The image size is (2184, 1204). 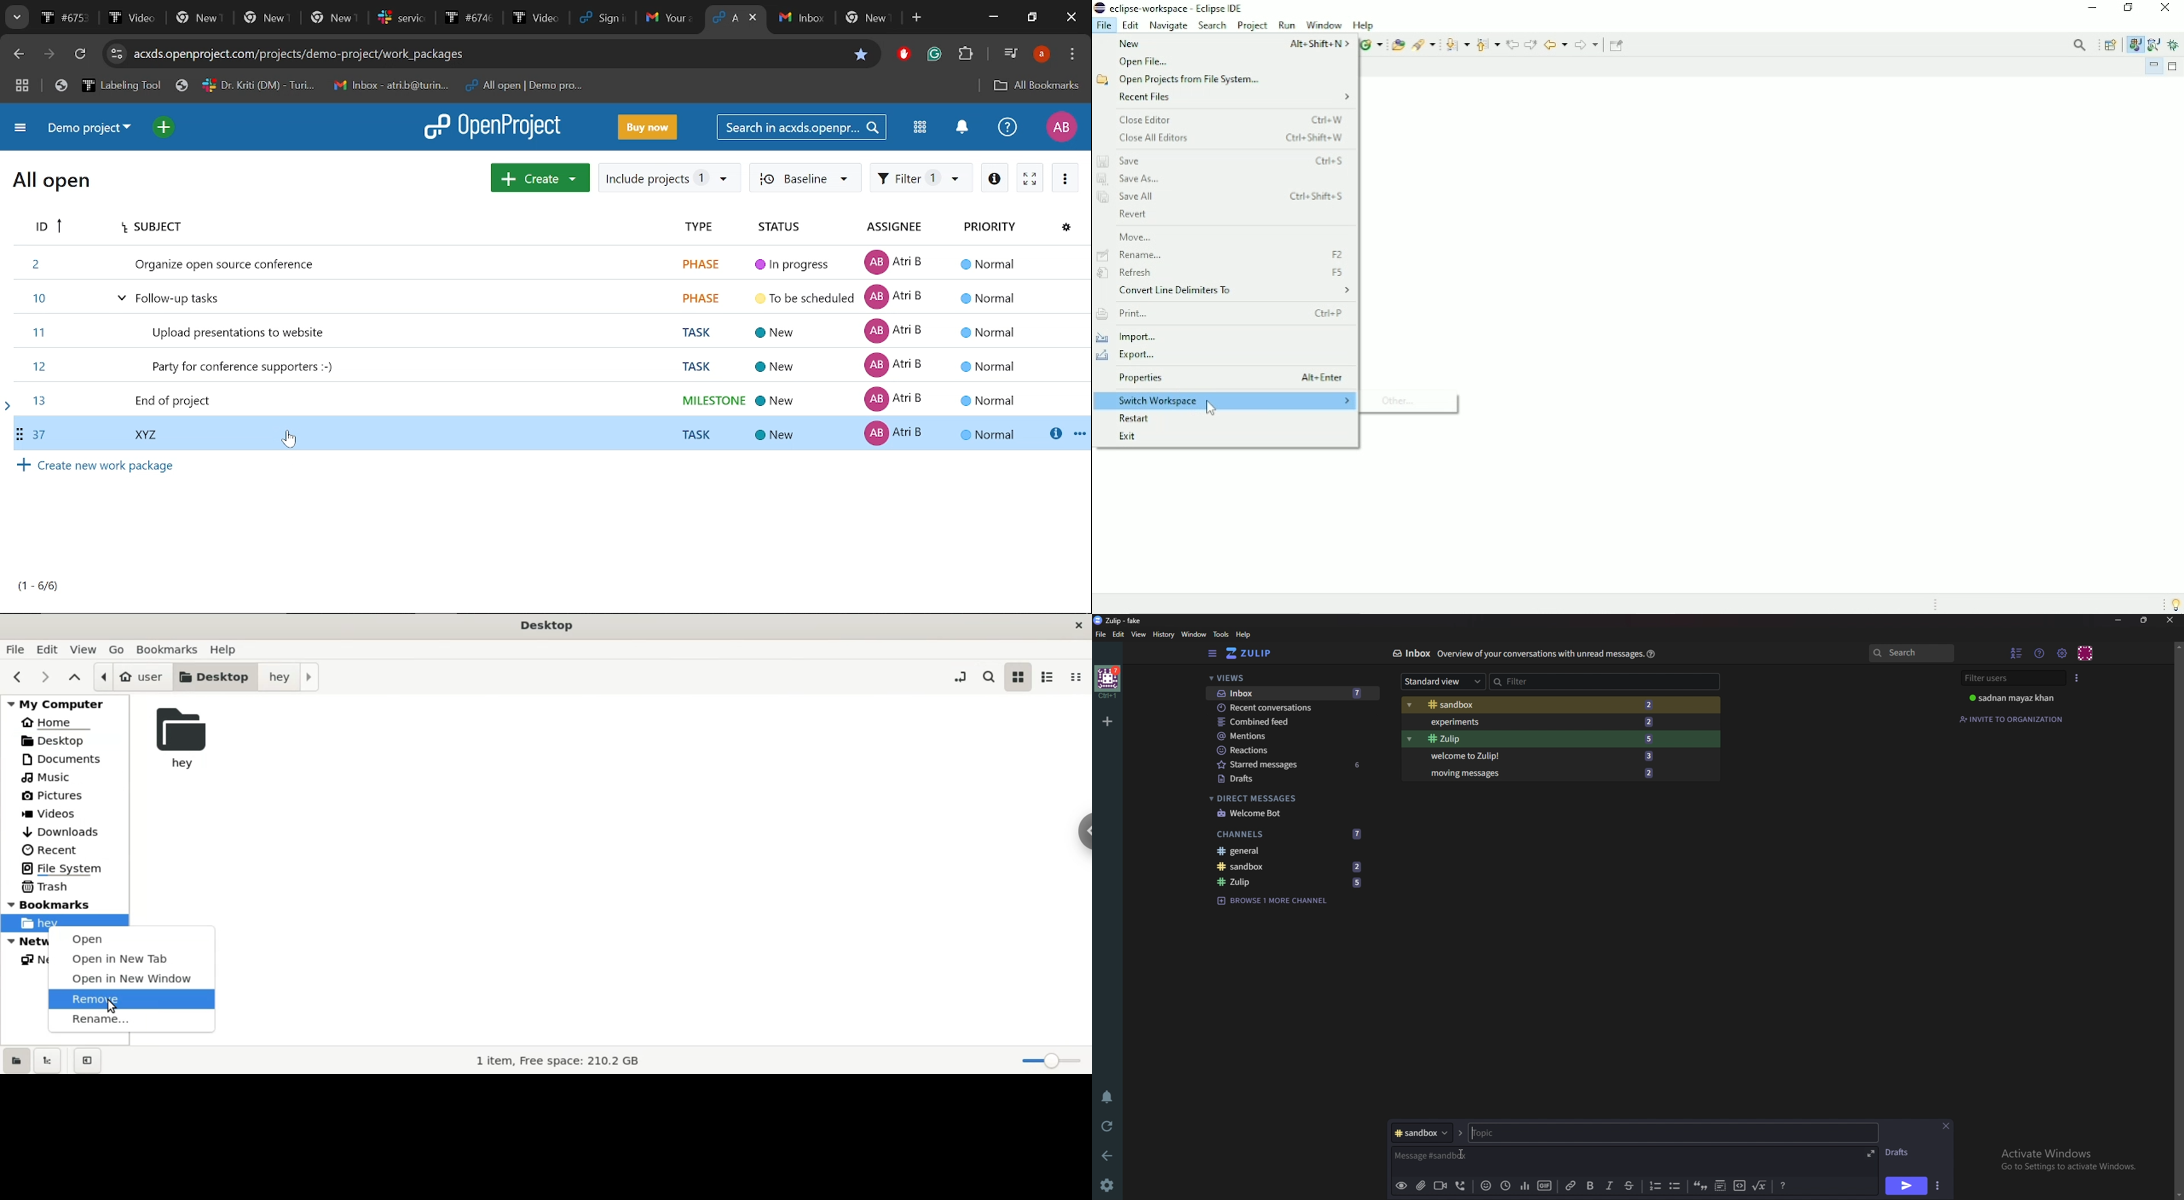 What do you see at coordinates (804, 177) in the screenshot?
I see `Baseline` at bounding box center [804, 177].